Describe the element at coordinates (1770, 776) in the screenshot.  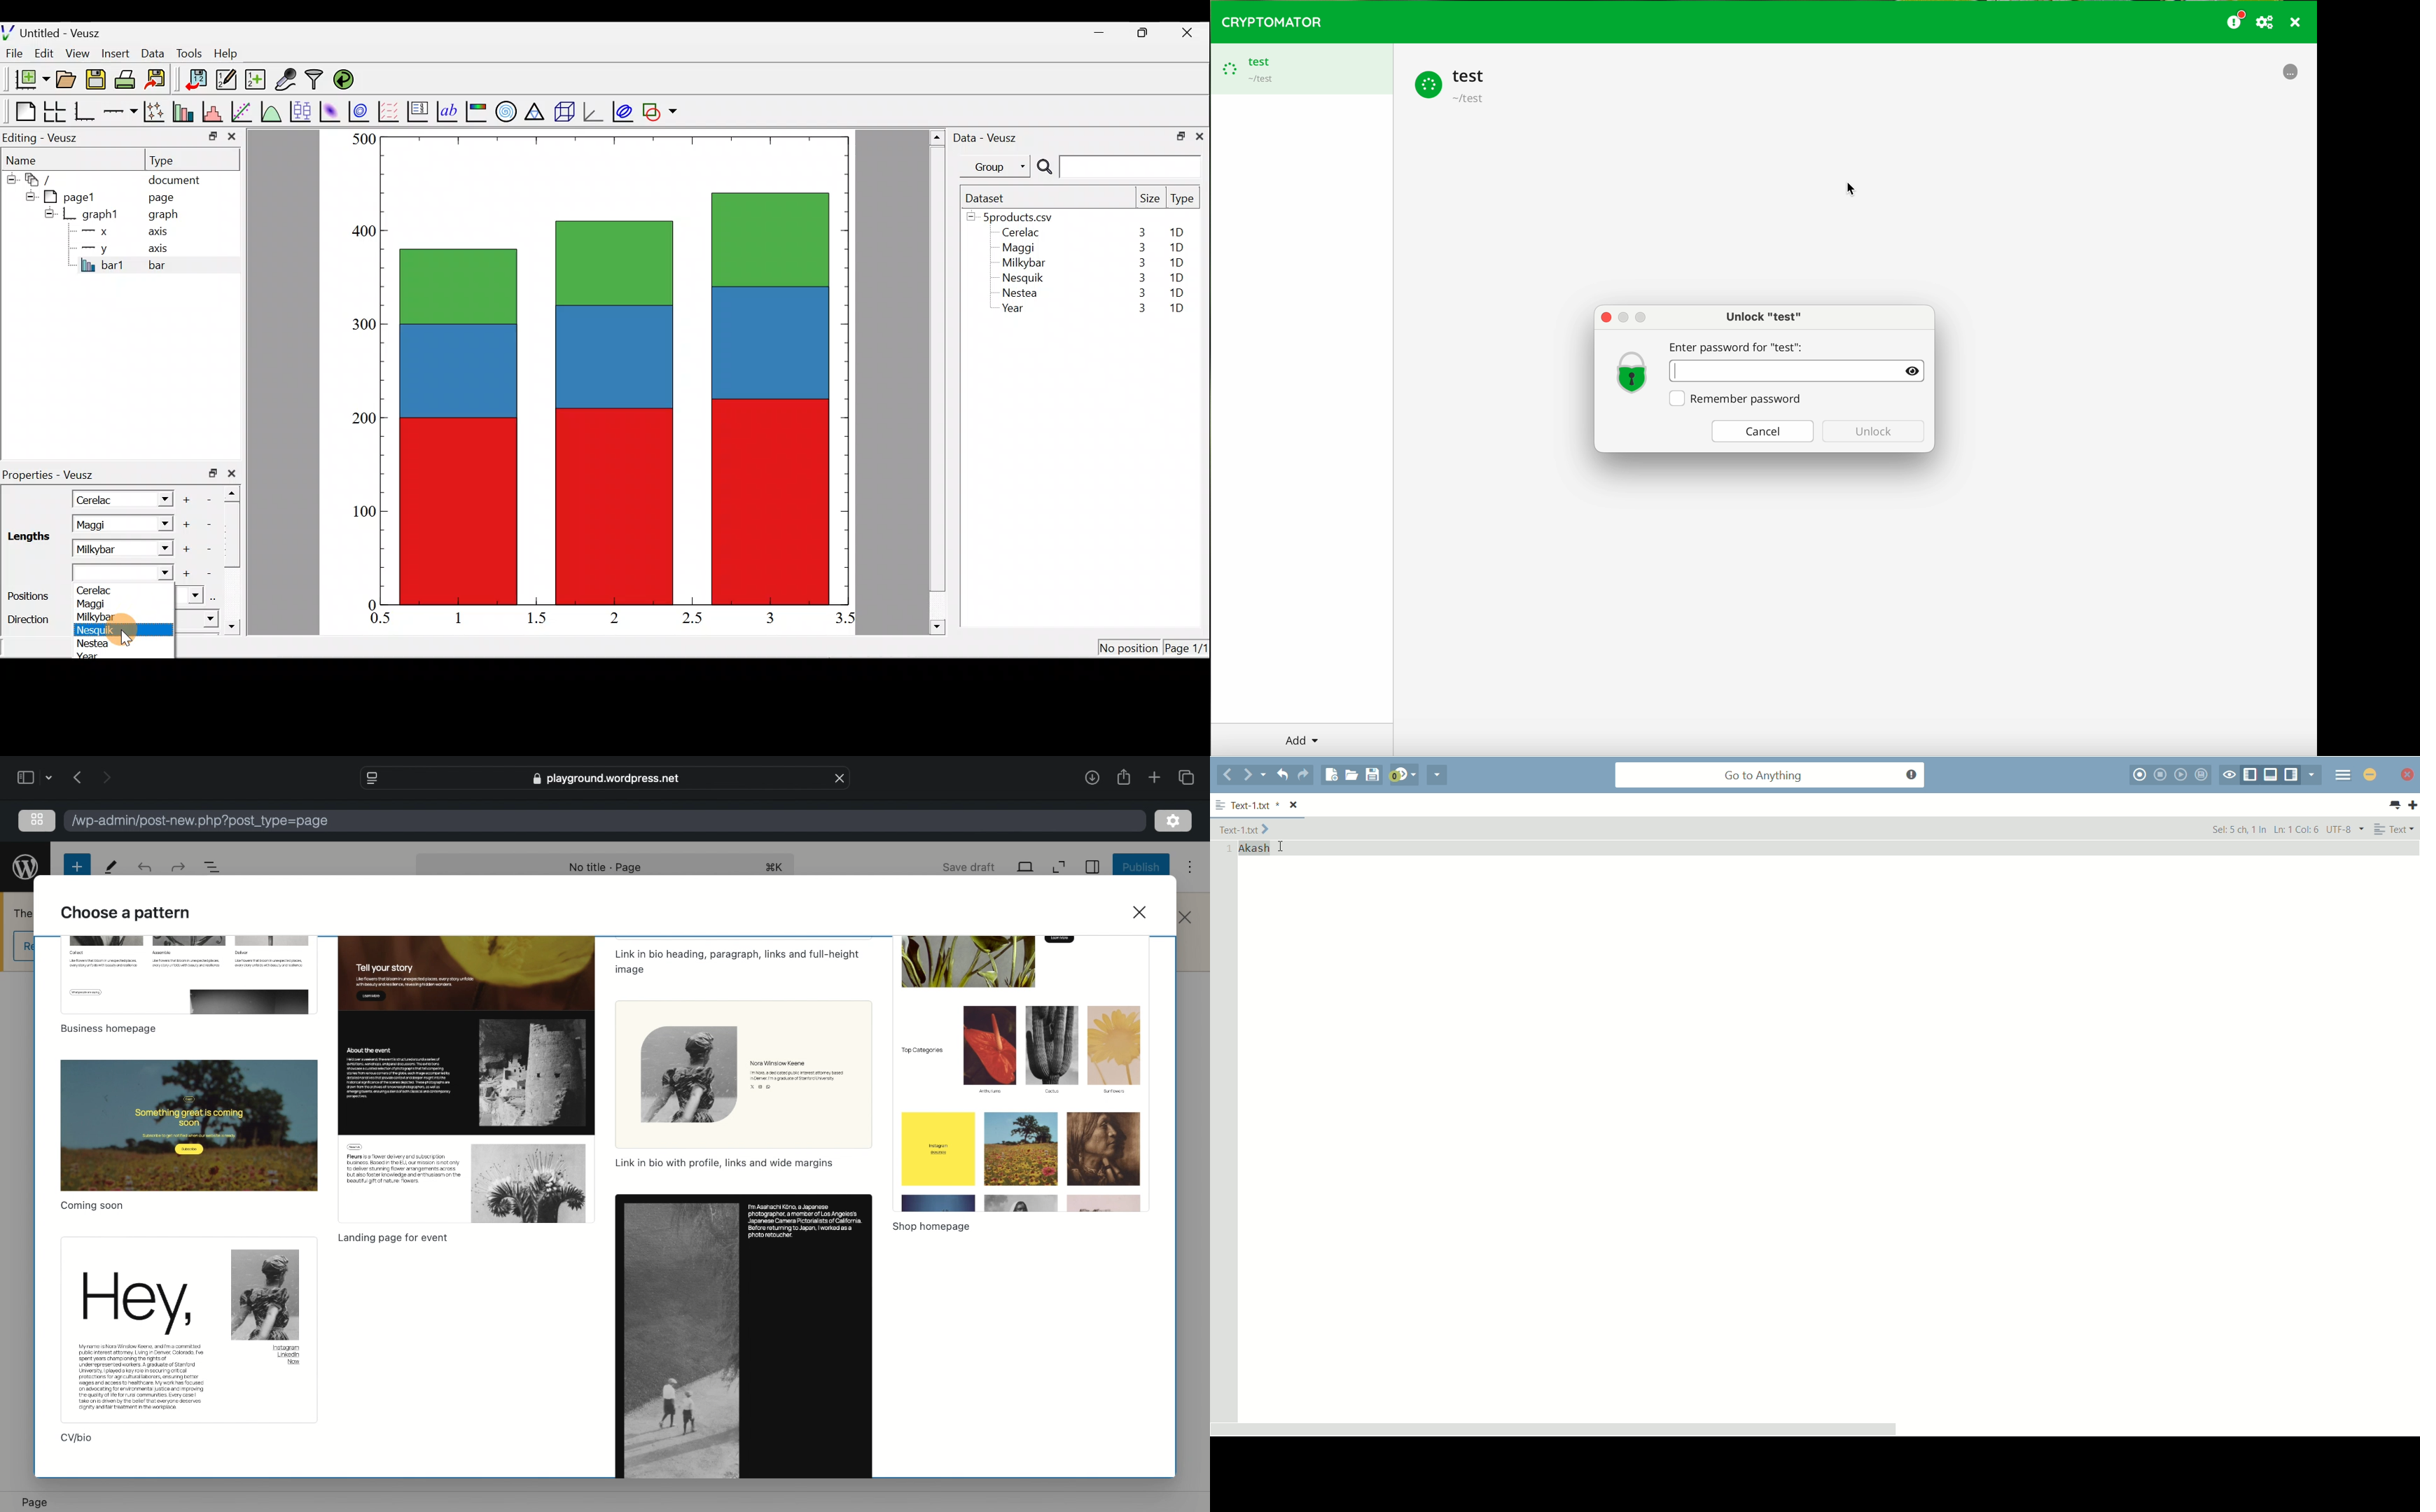
I see `go to anything search bar` at that location.